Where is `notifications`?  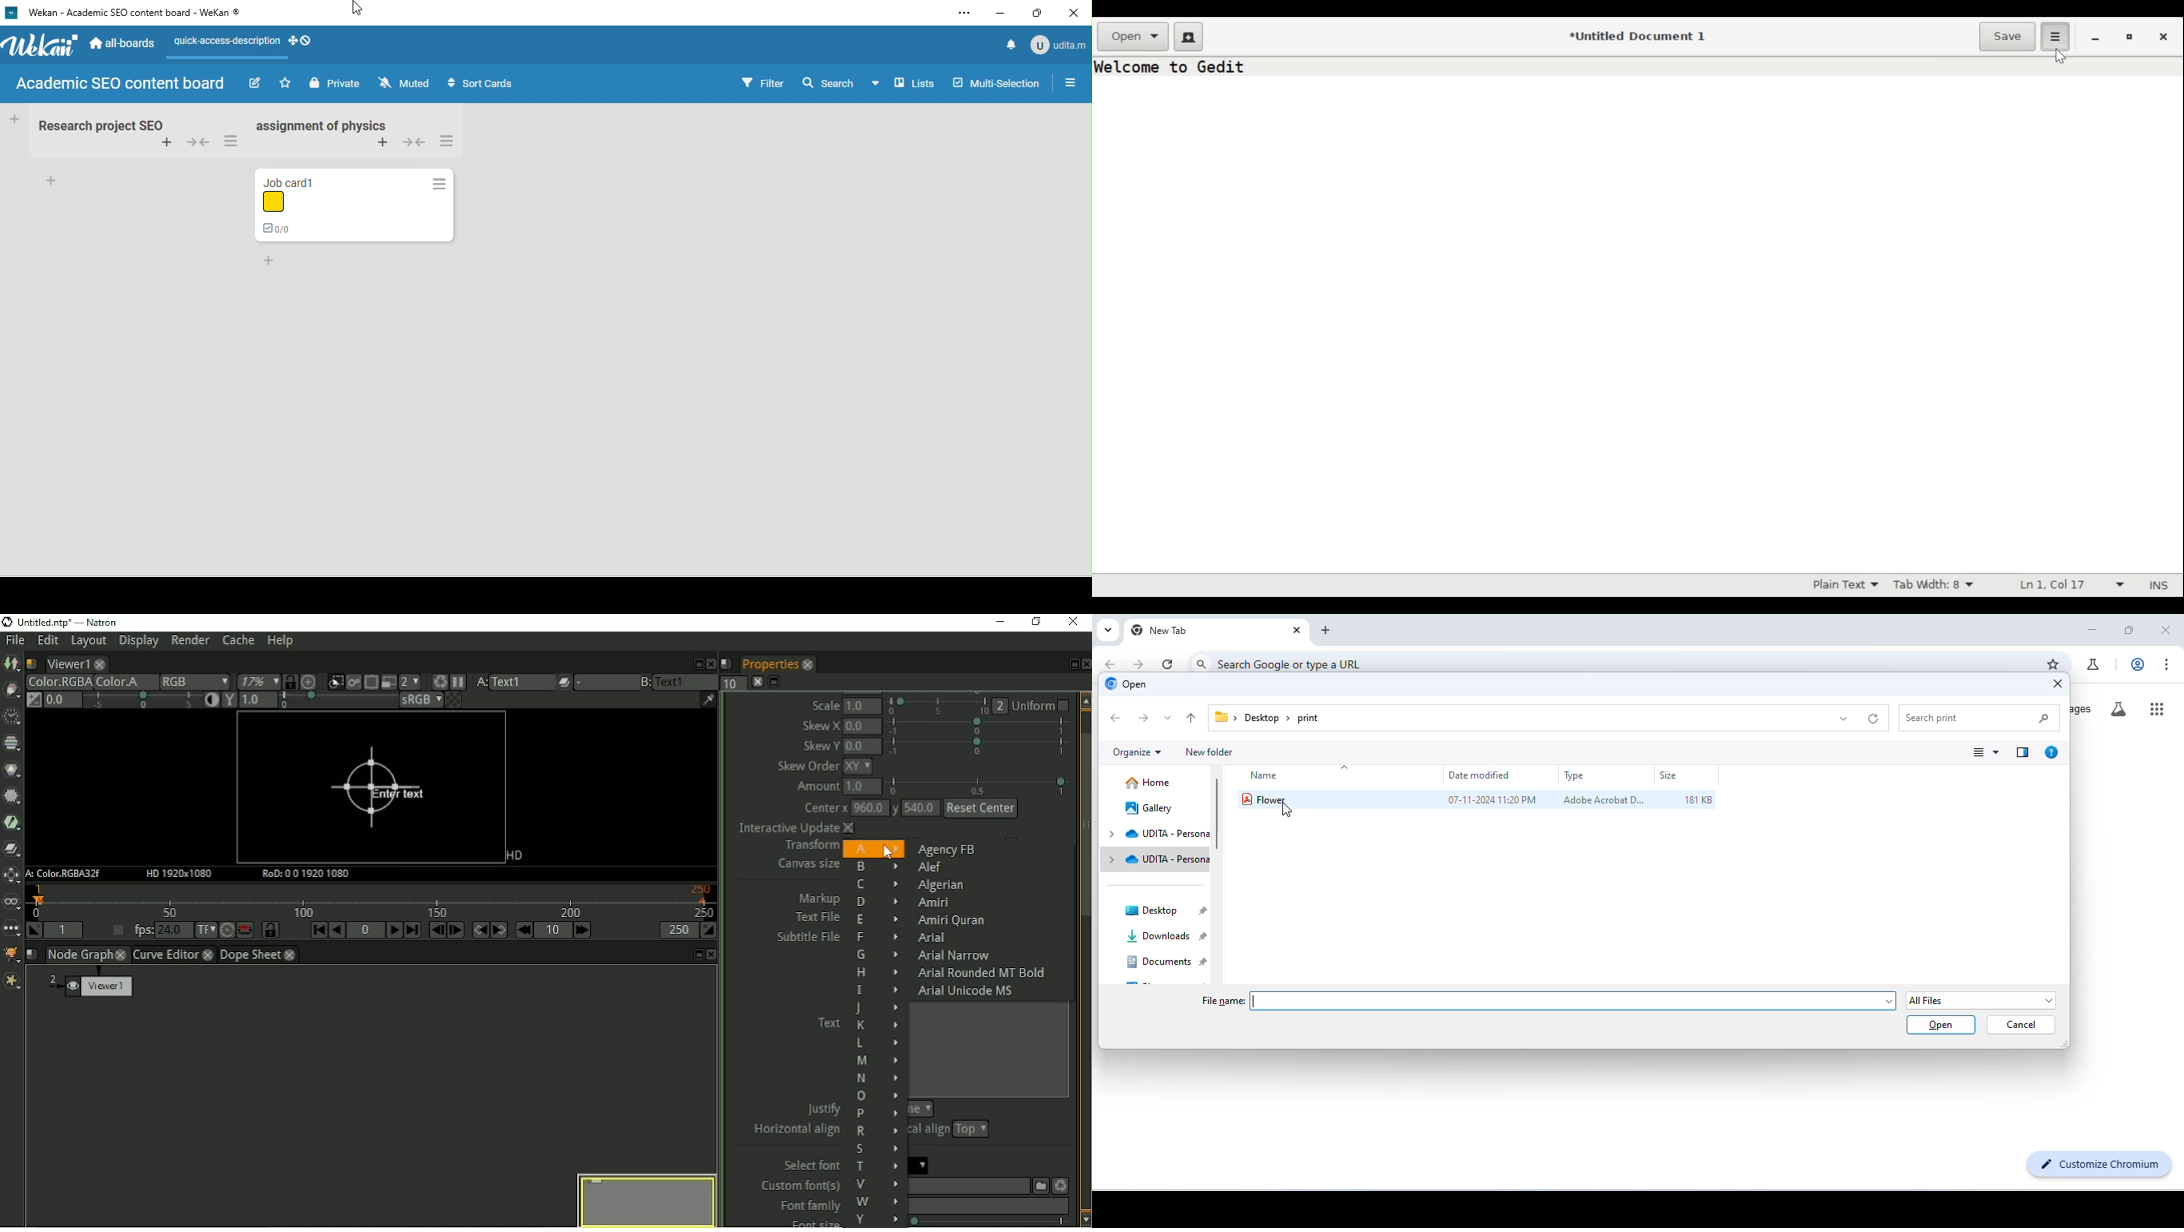
notifications is located at coordinates (1011, 42).